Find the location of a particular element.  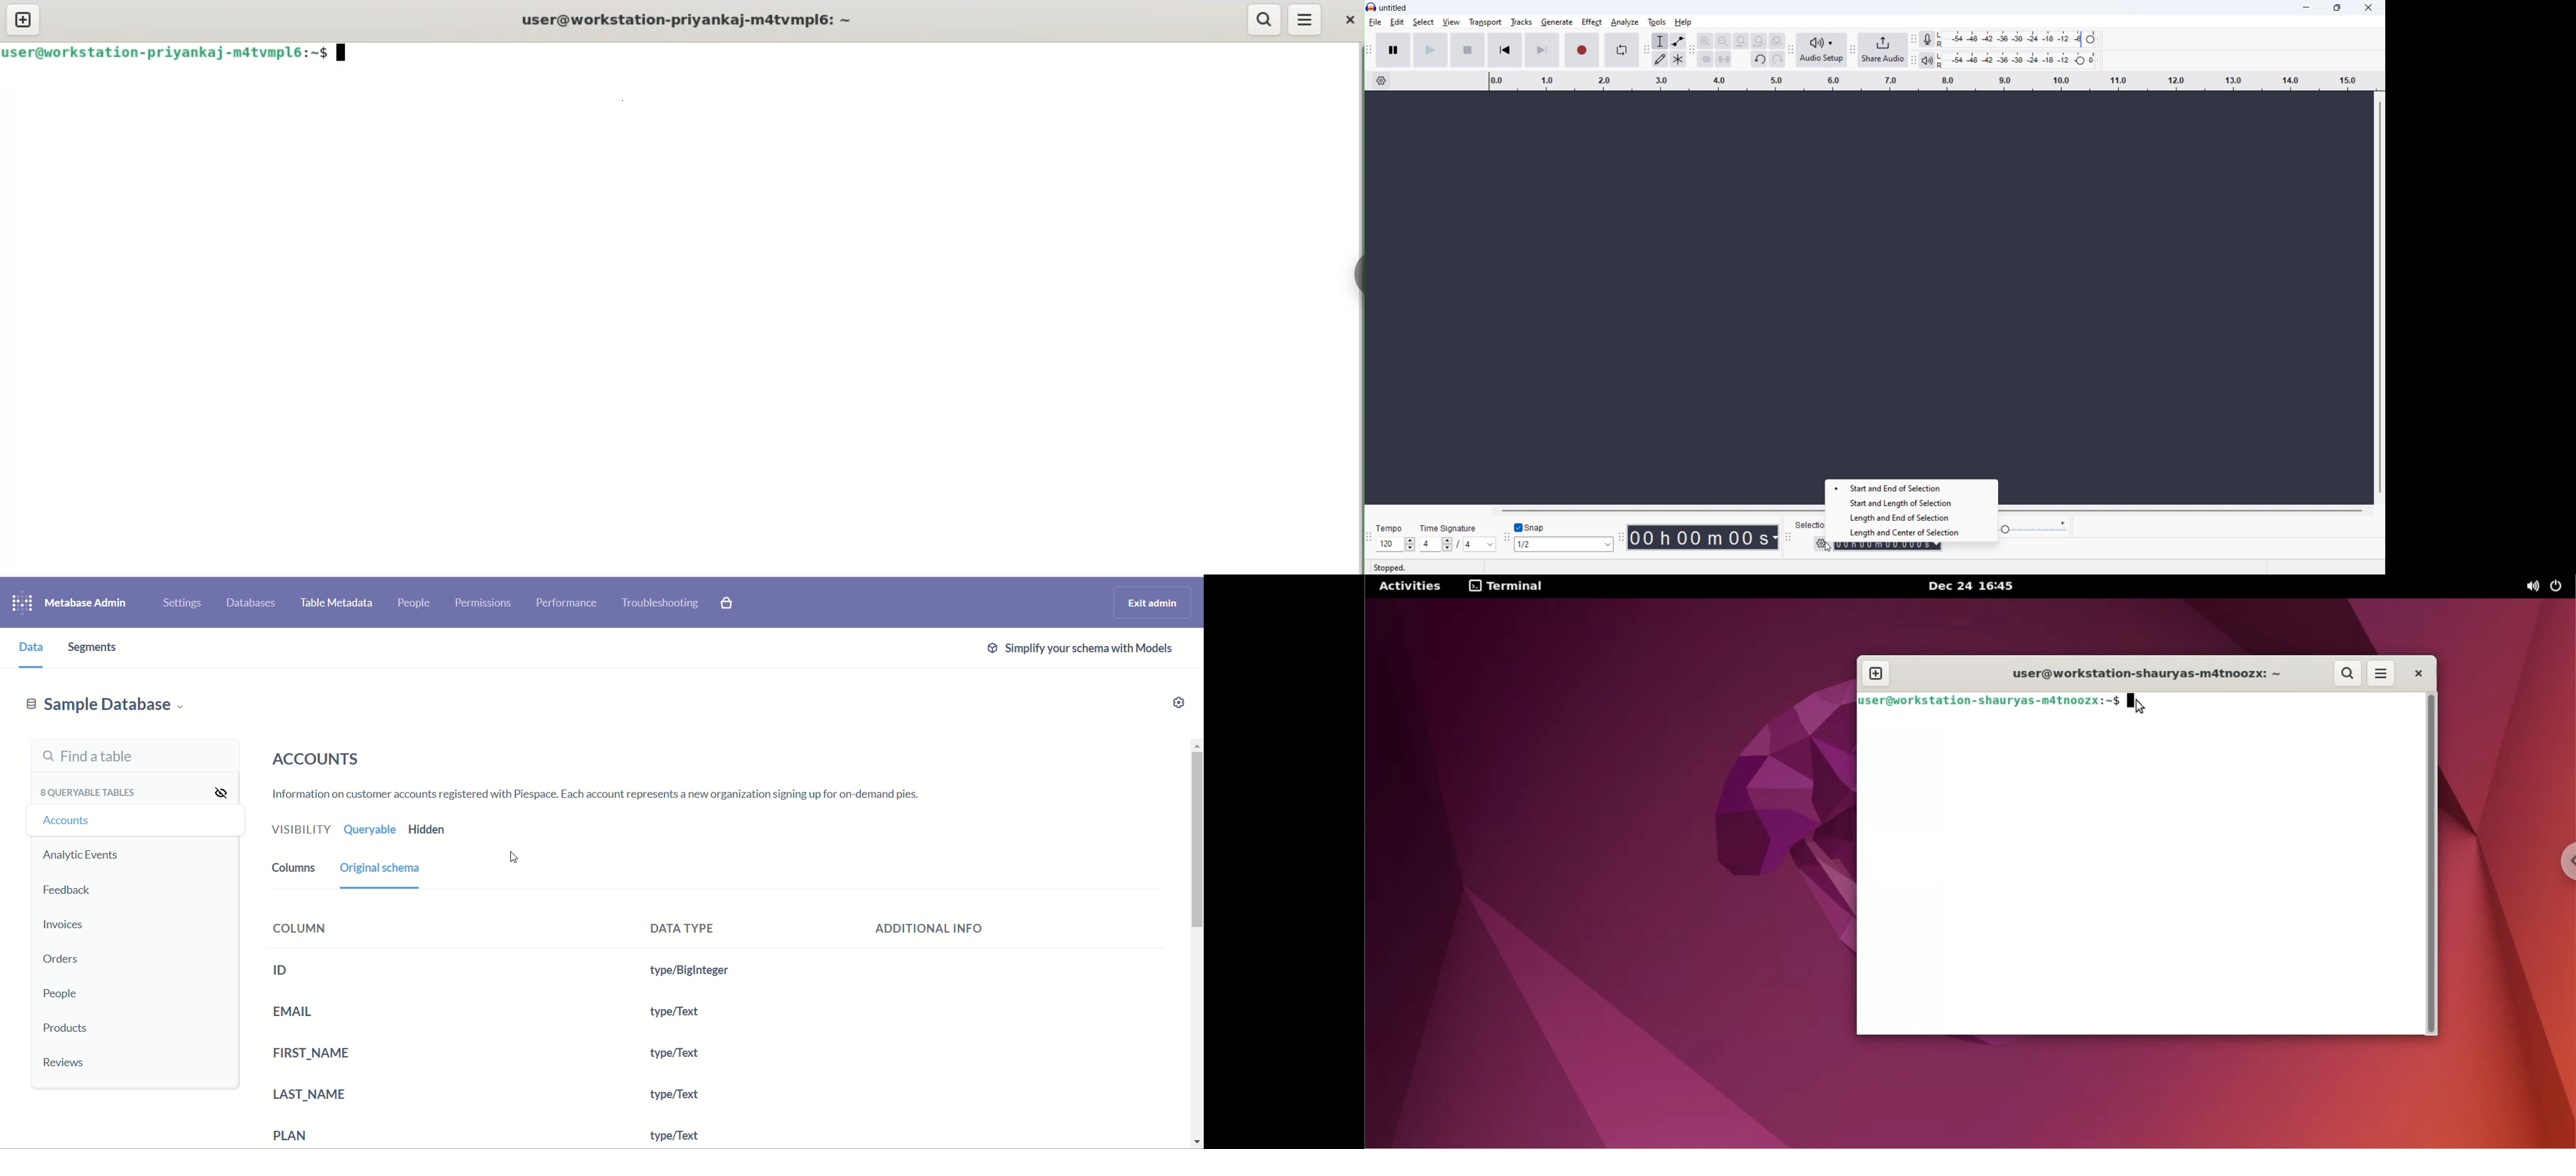

metabase admins is located at coordinates (85, 603).